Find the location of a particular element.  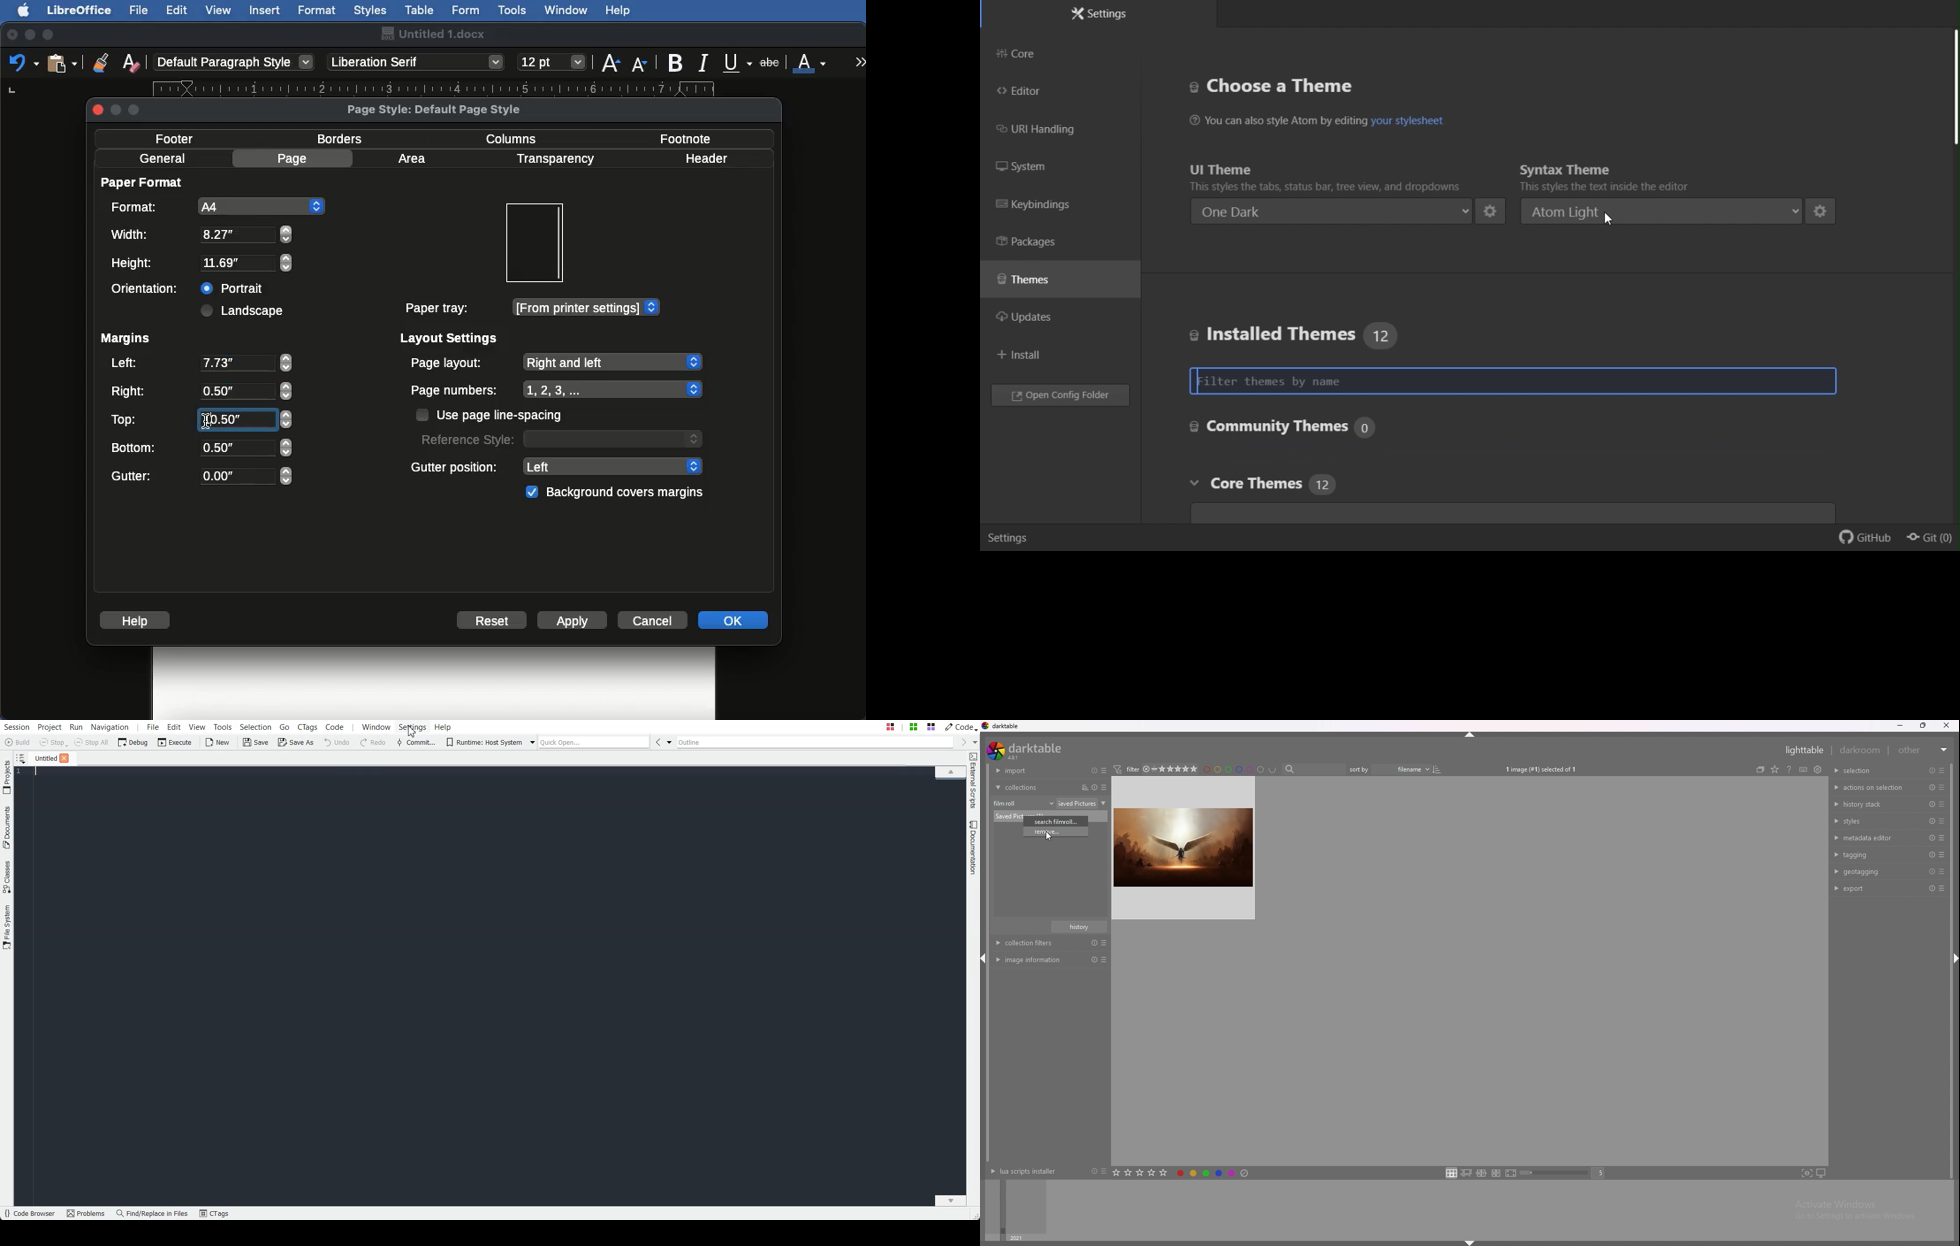

history name is located at coordinates (1080, 927).